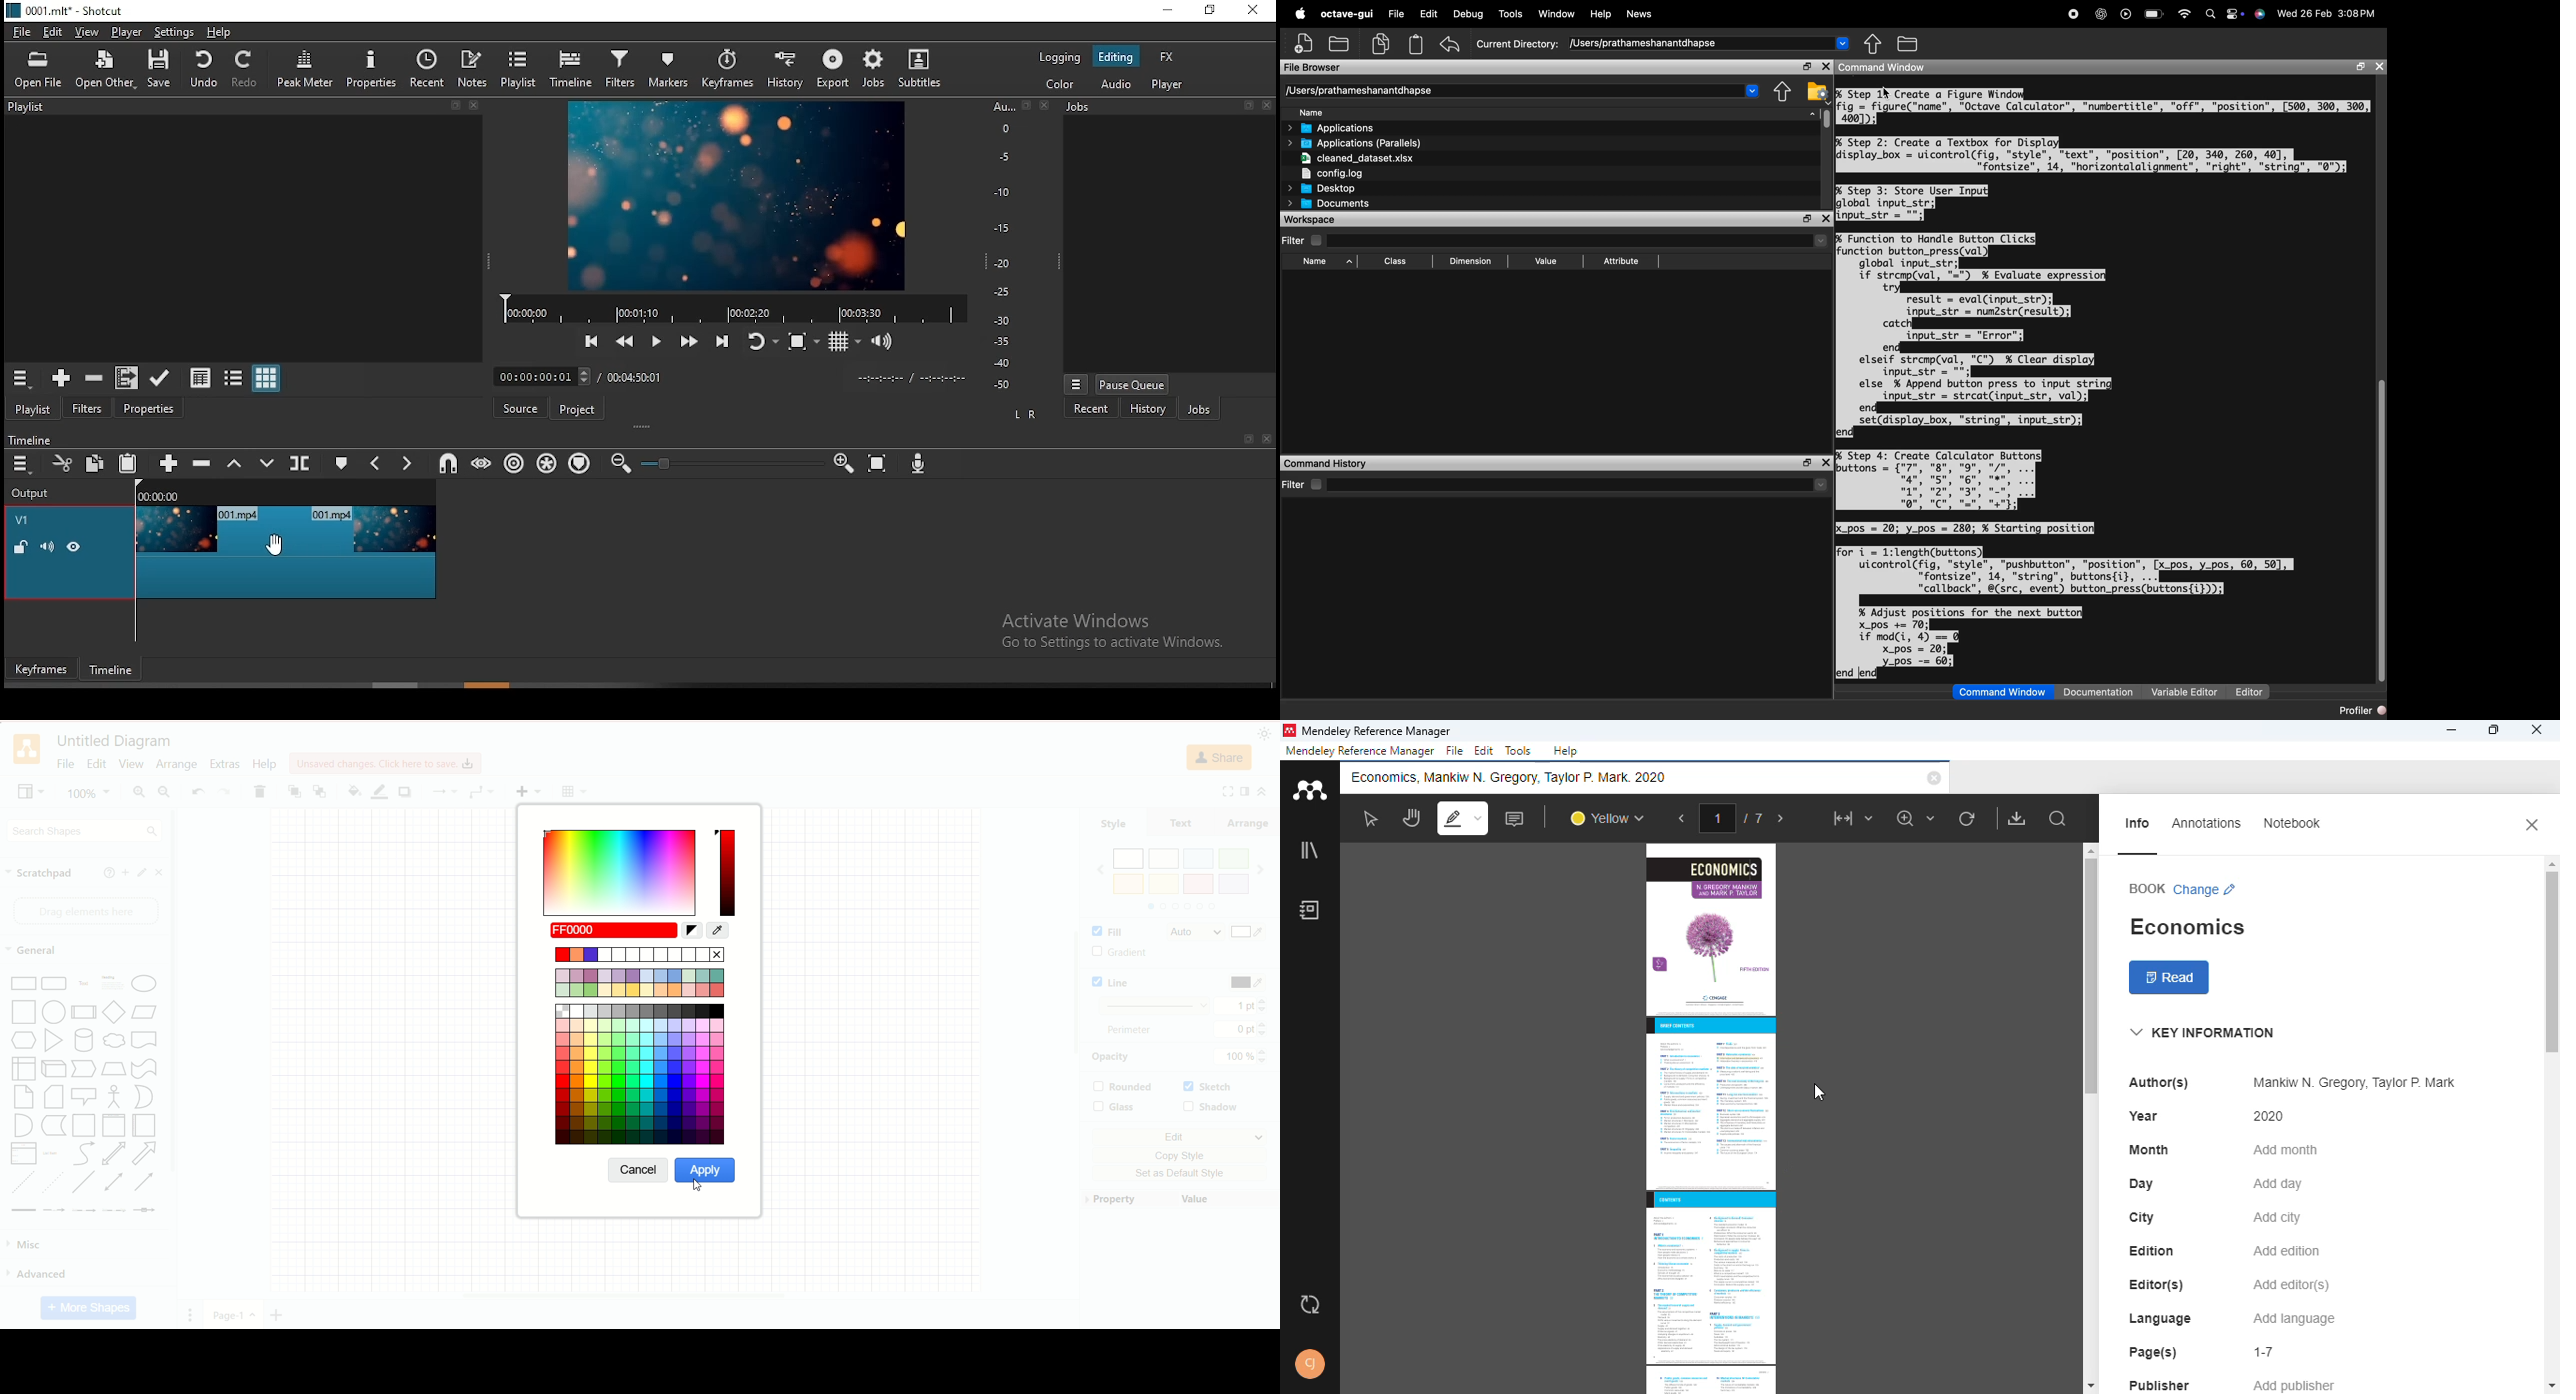  I want to click on cleaned_dataset.xlsx, so click(1358, 159).